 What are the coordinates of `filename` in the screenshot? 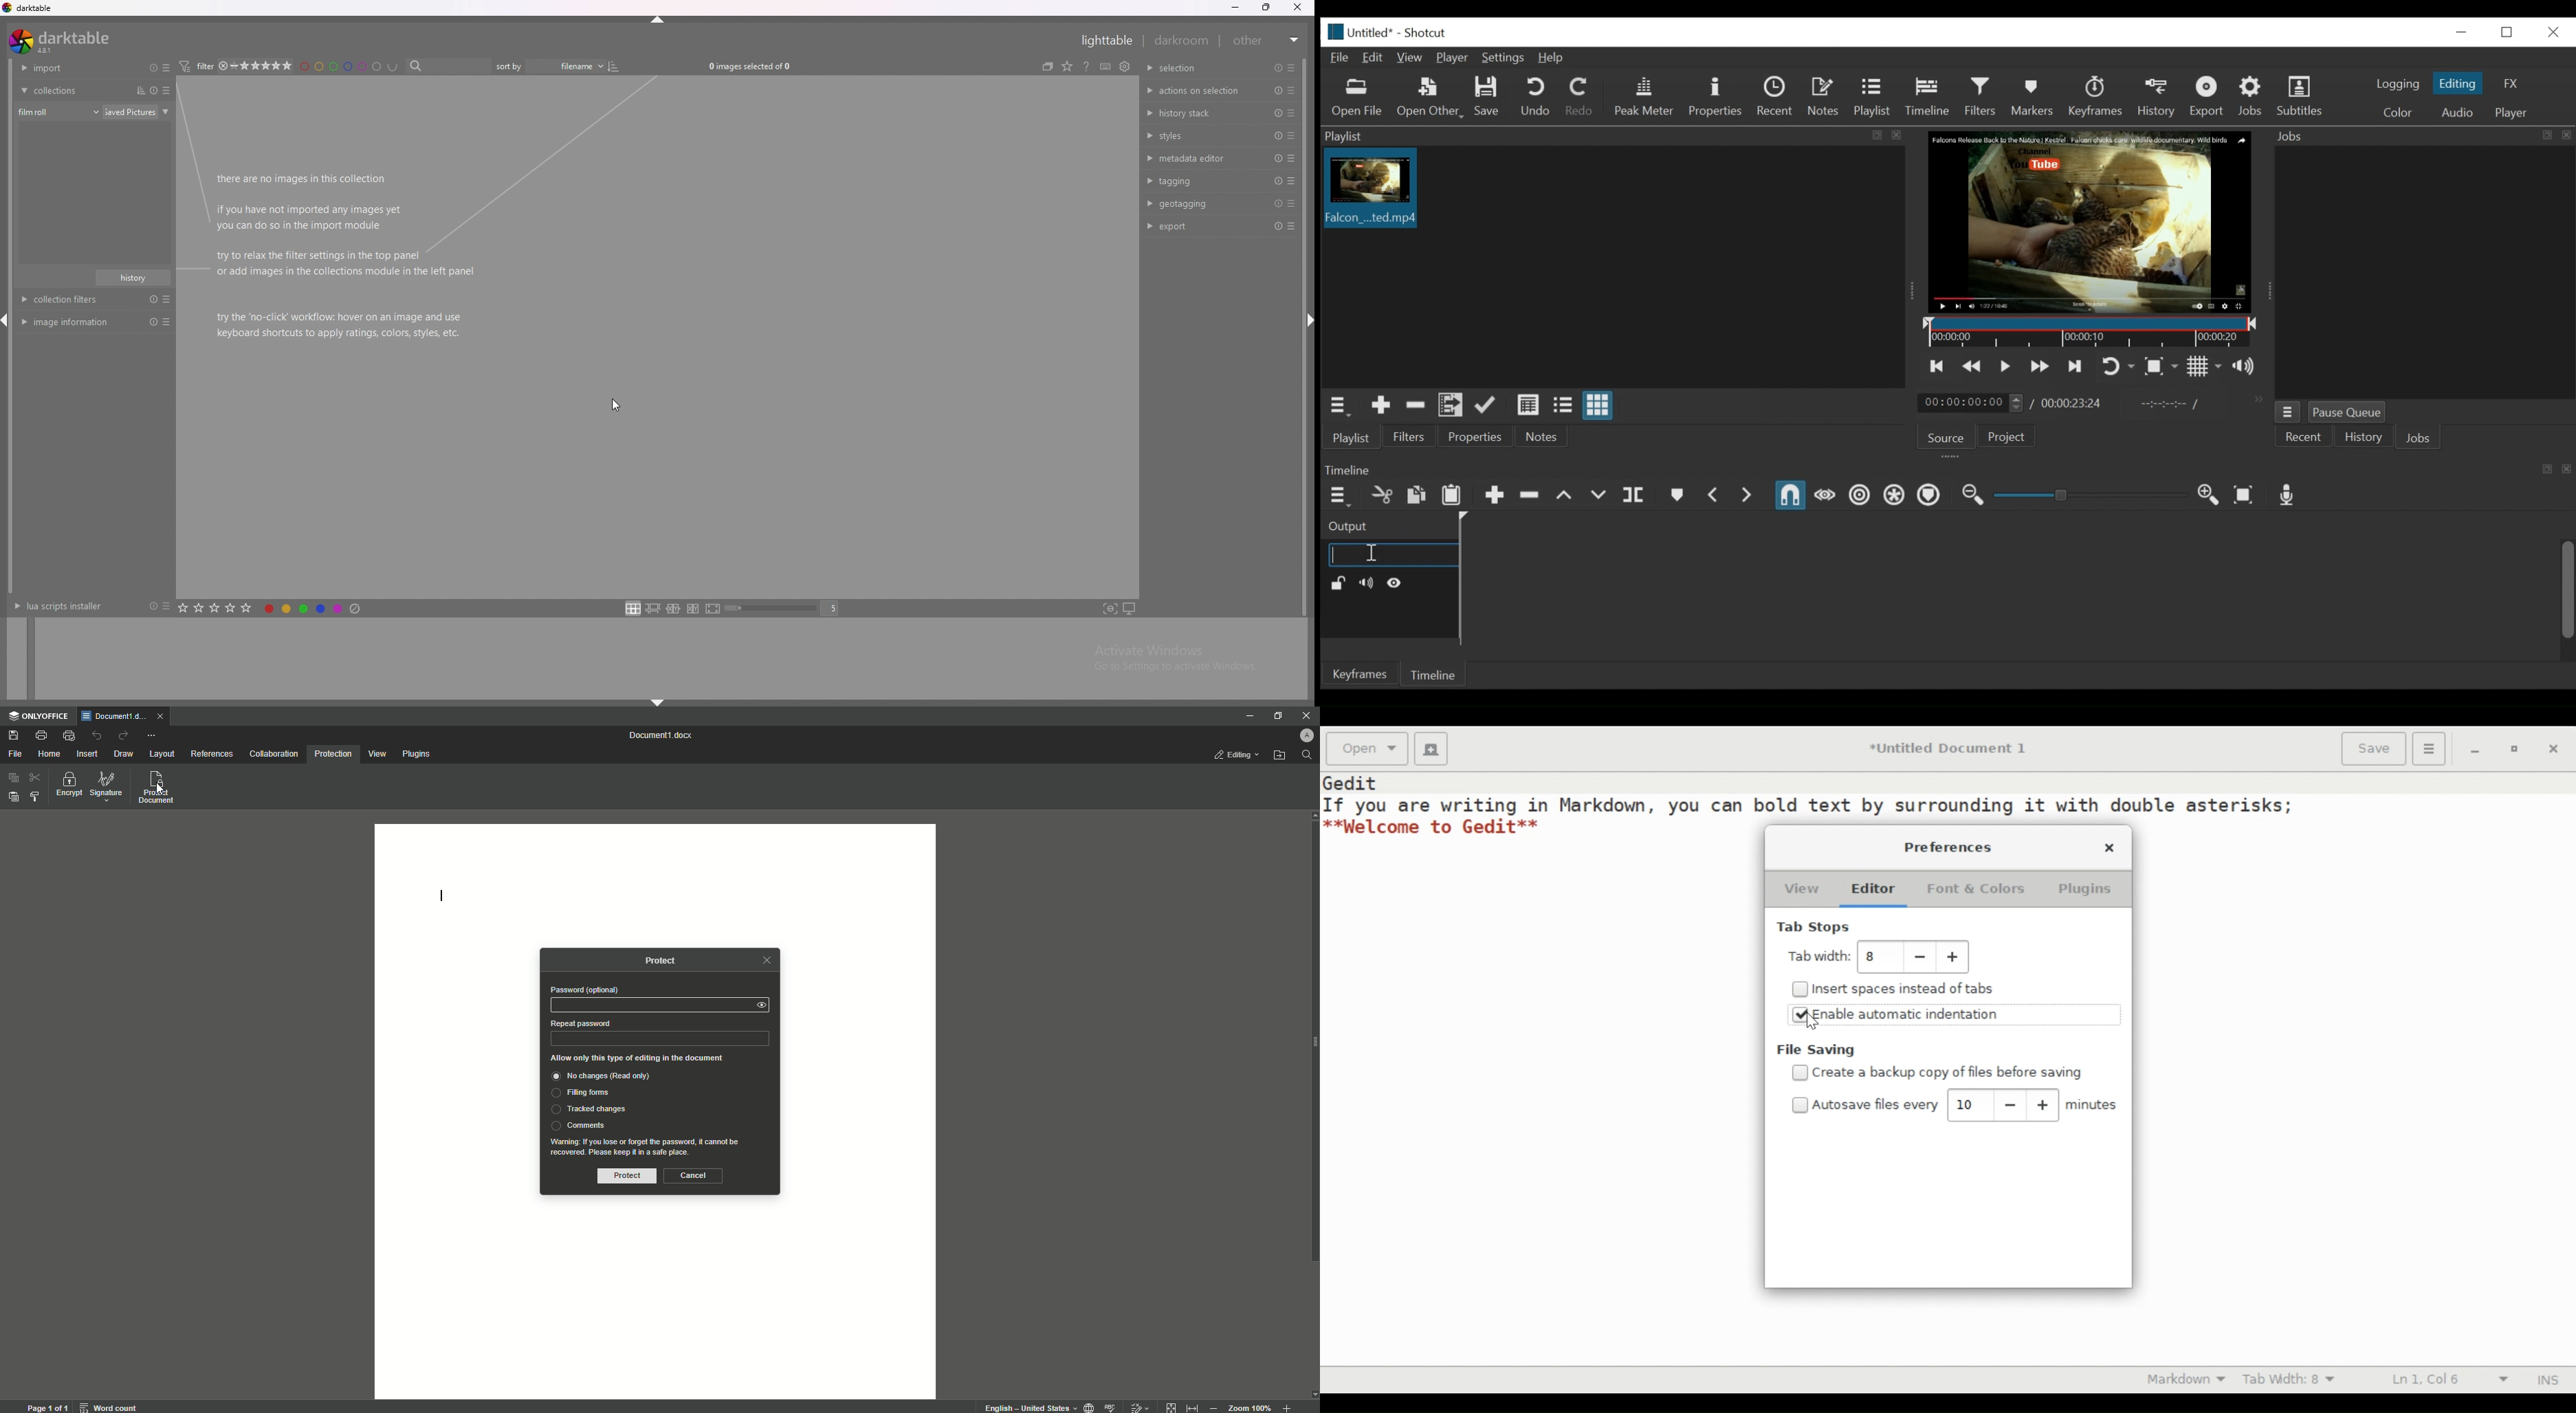 It's located at (572, 66).